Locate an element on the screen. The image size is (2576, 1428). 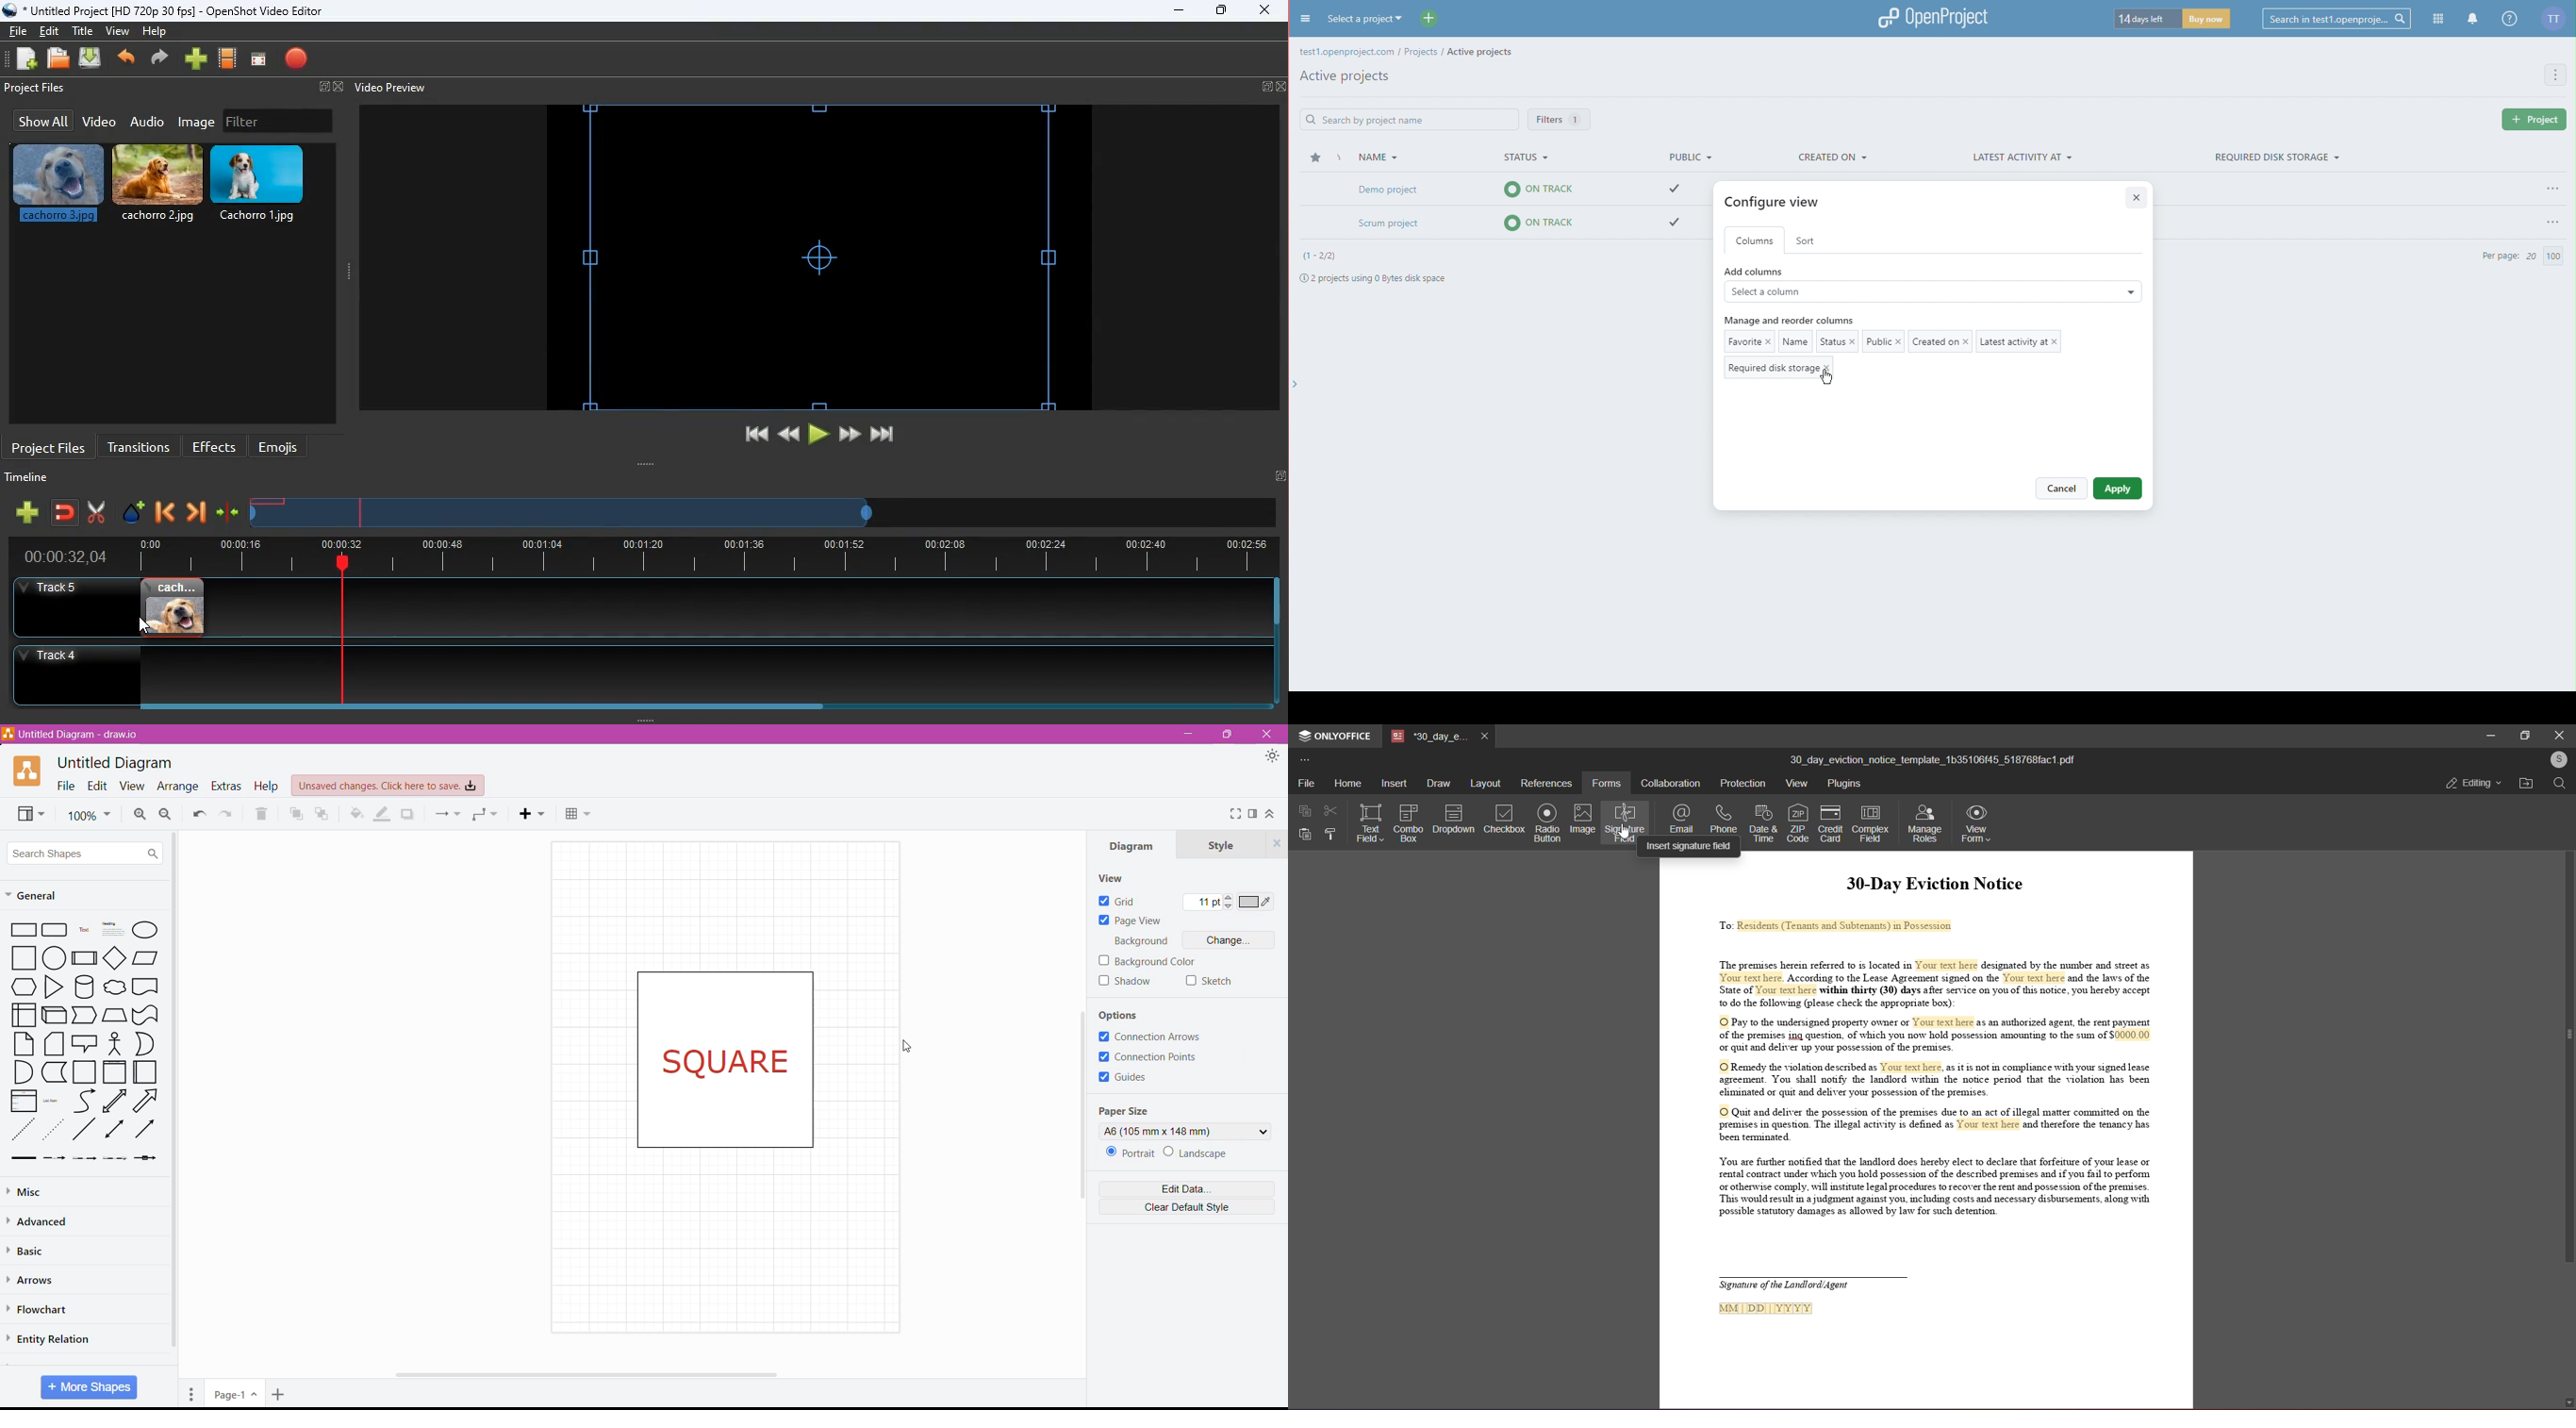
Shadow is located at coordinates (411, 815).